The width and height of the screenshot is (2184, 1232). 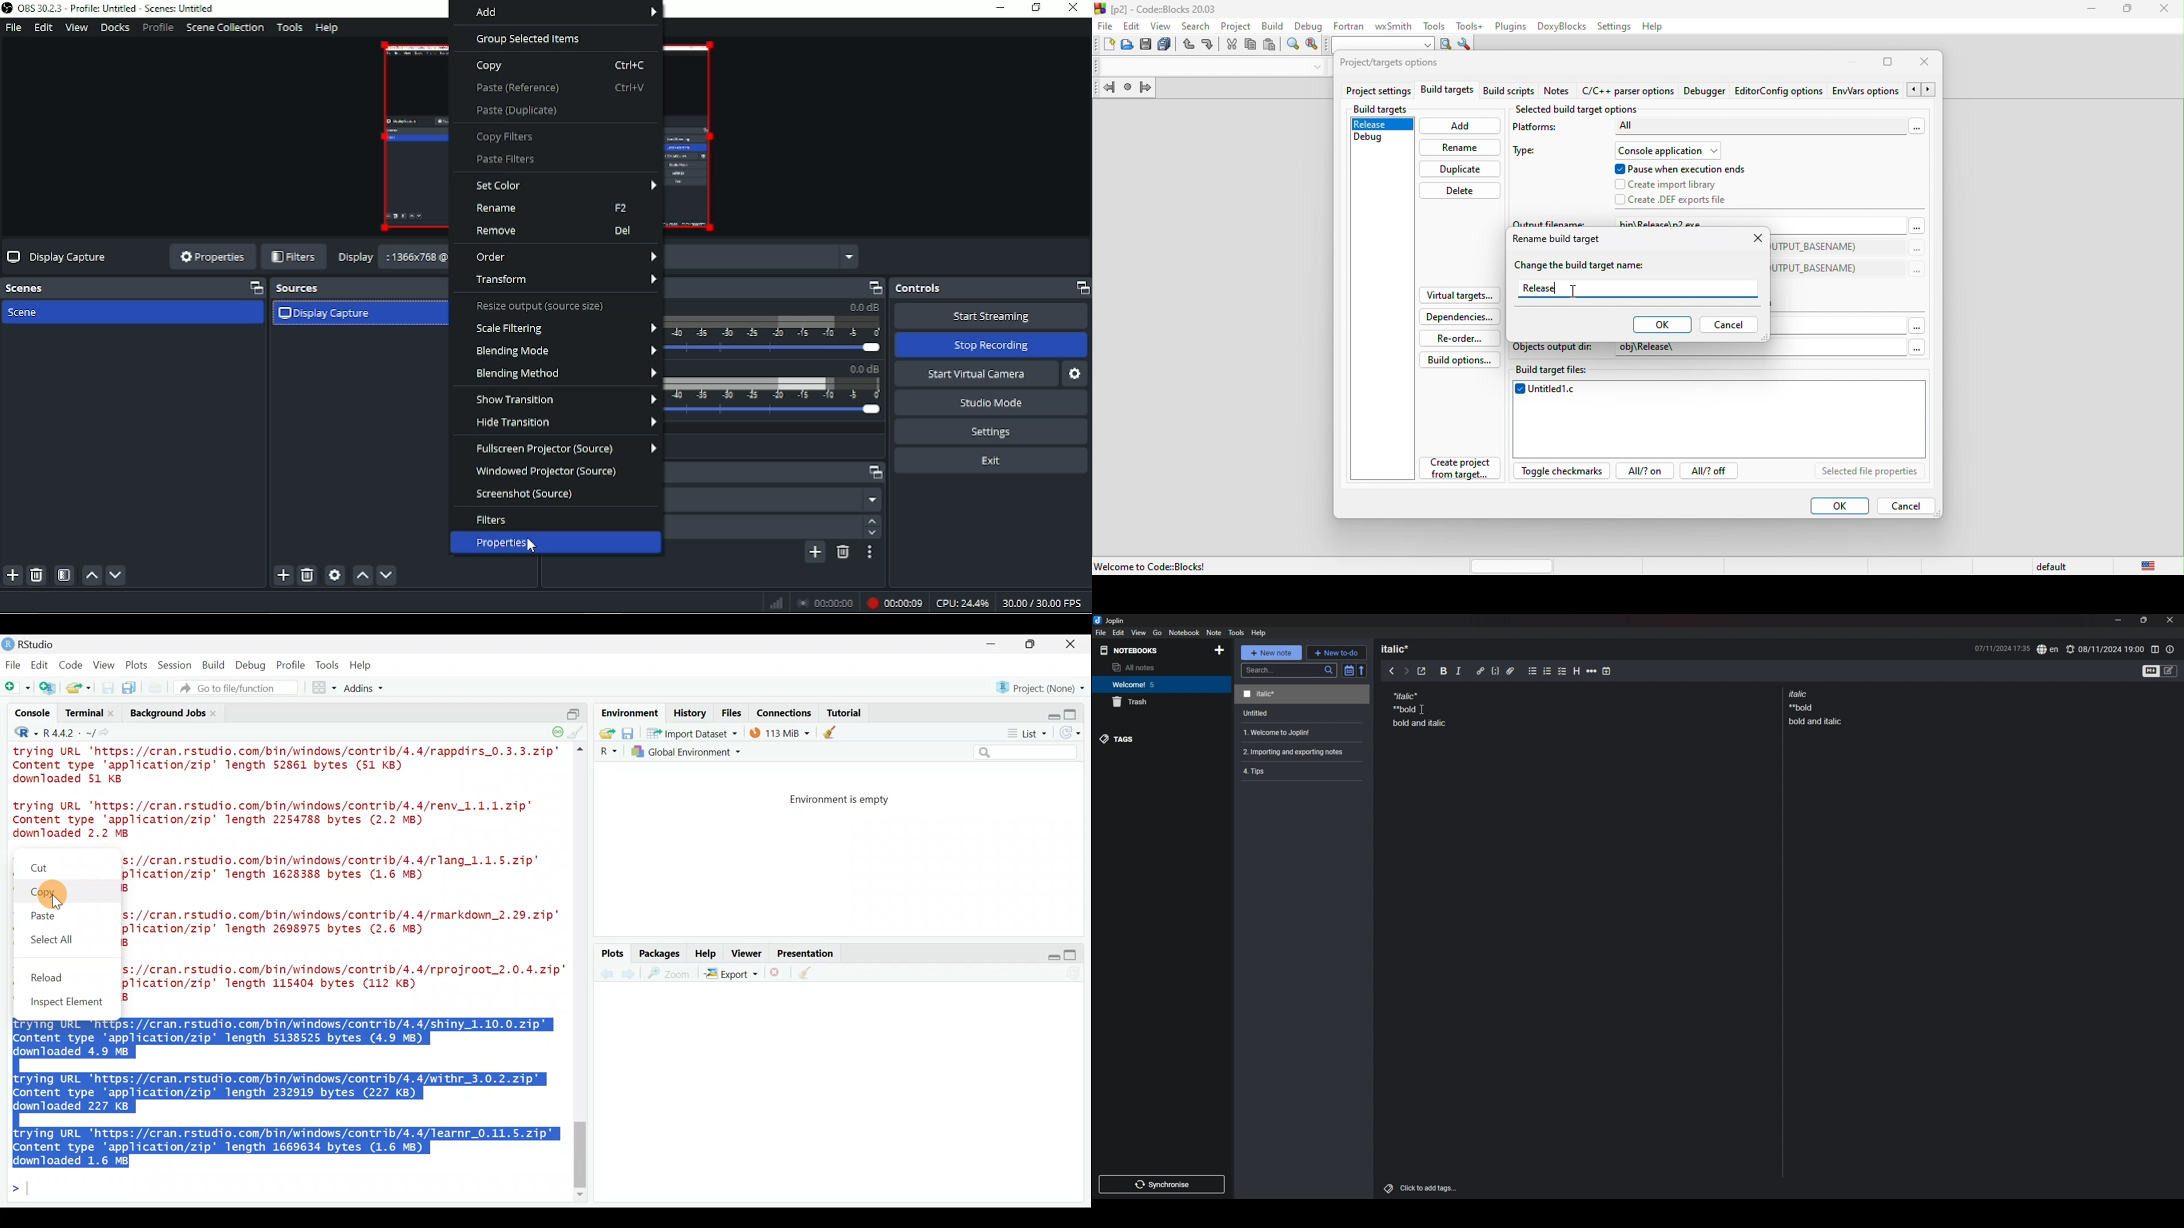 What do you see at coordinates (732, 713) in the screenshot?
I see `Files` at bounding box center [732, 713].